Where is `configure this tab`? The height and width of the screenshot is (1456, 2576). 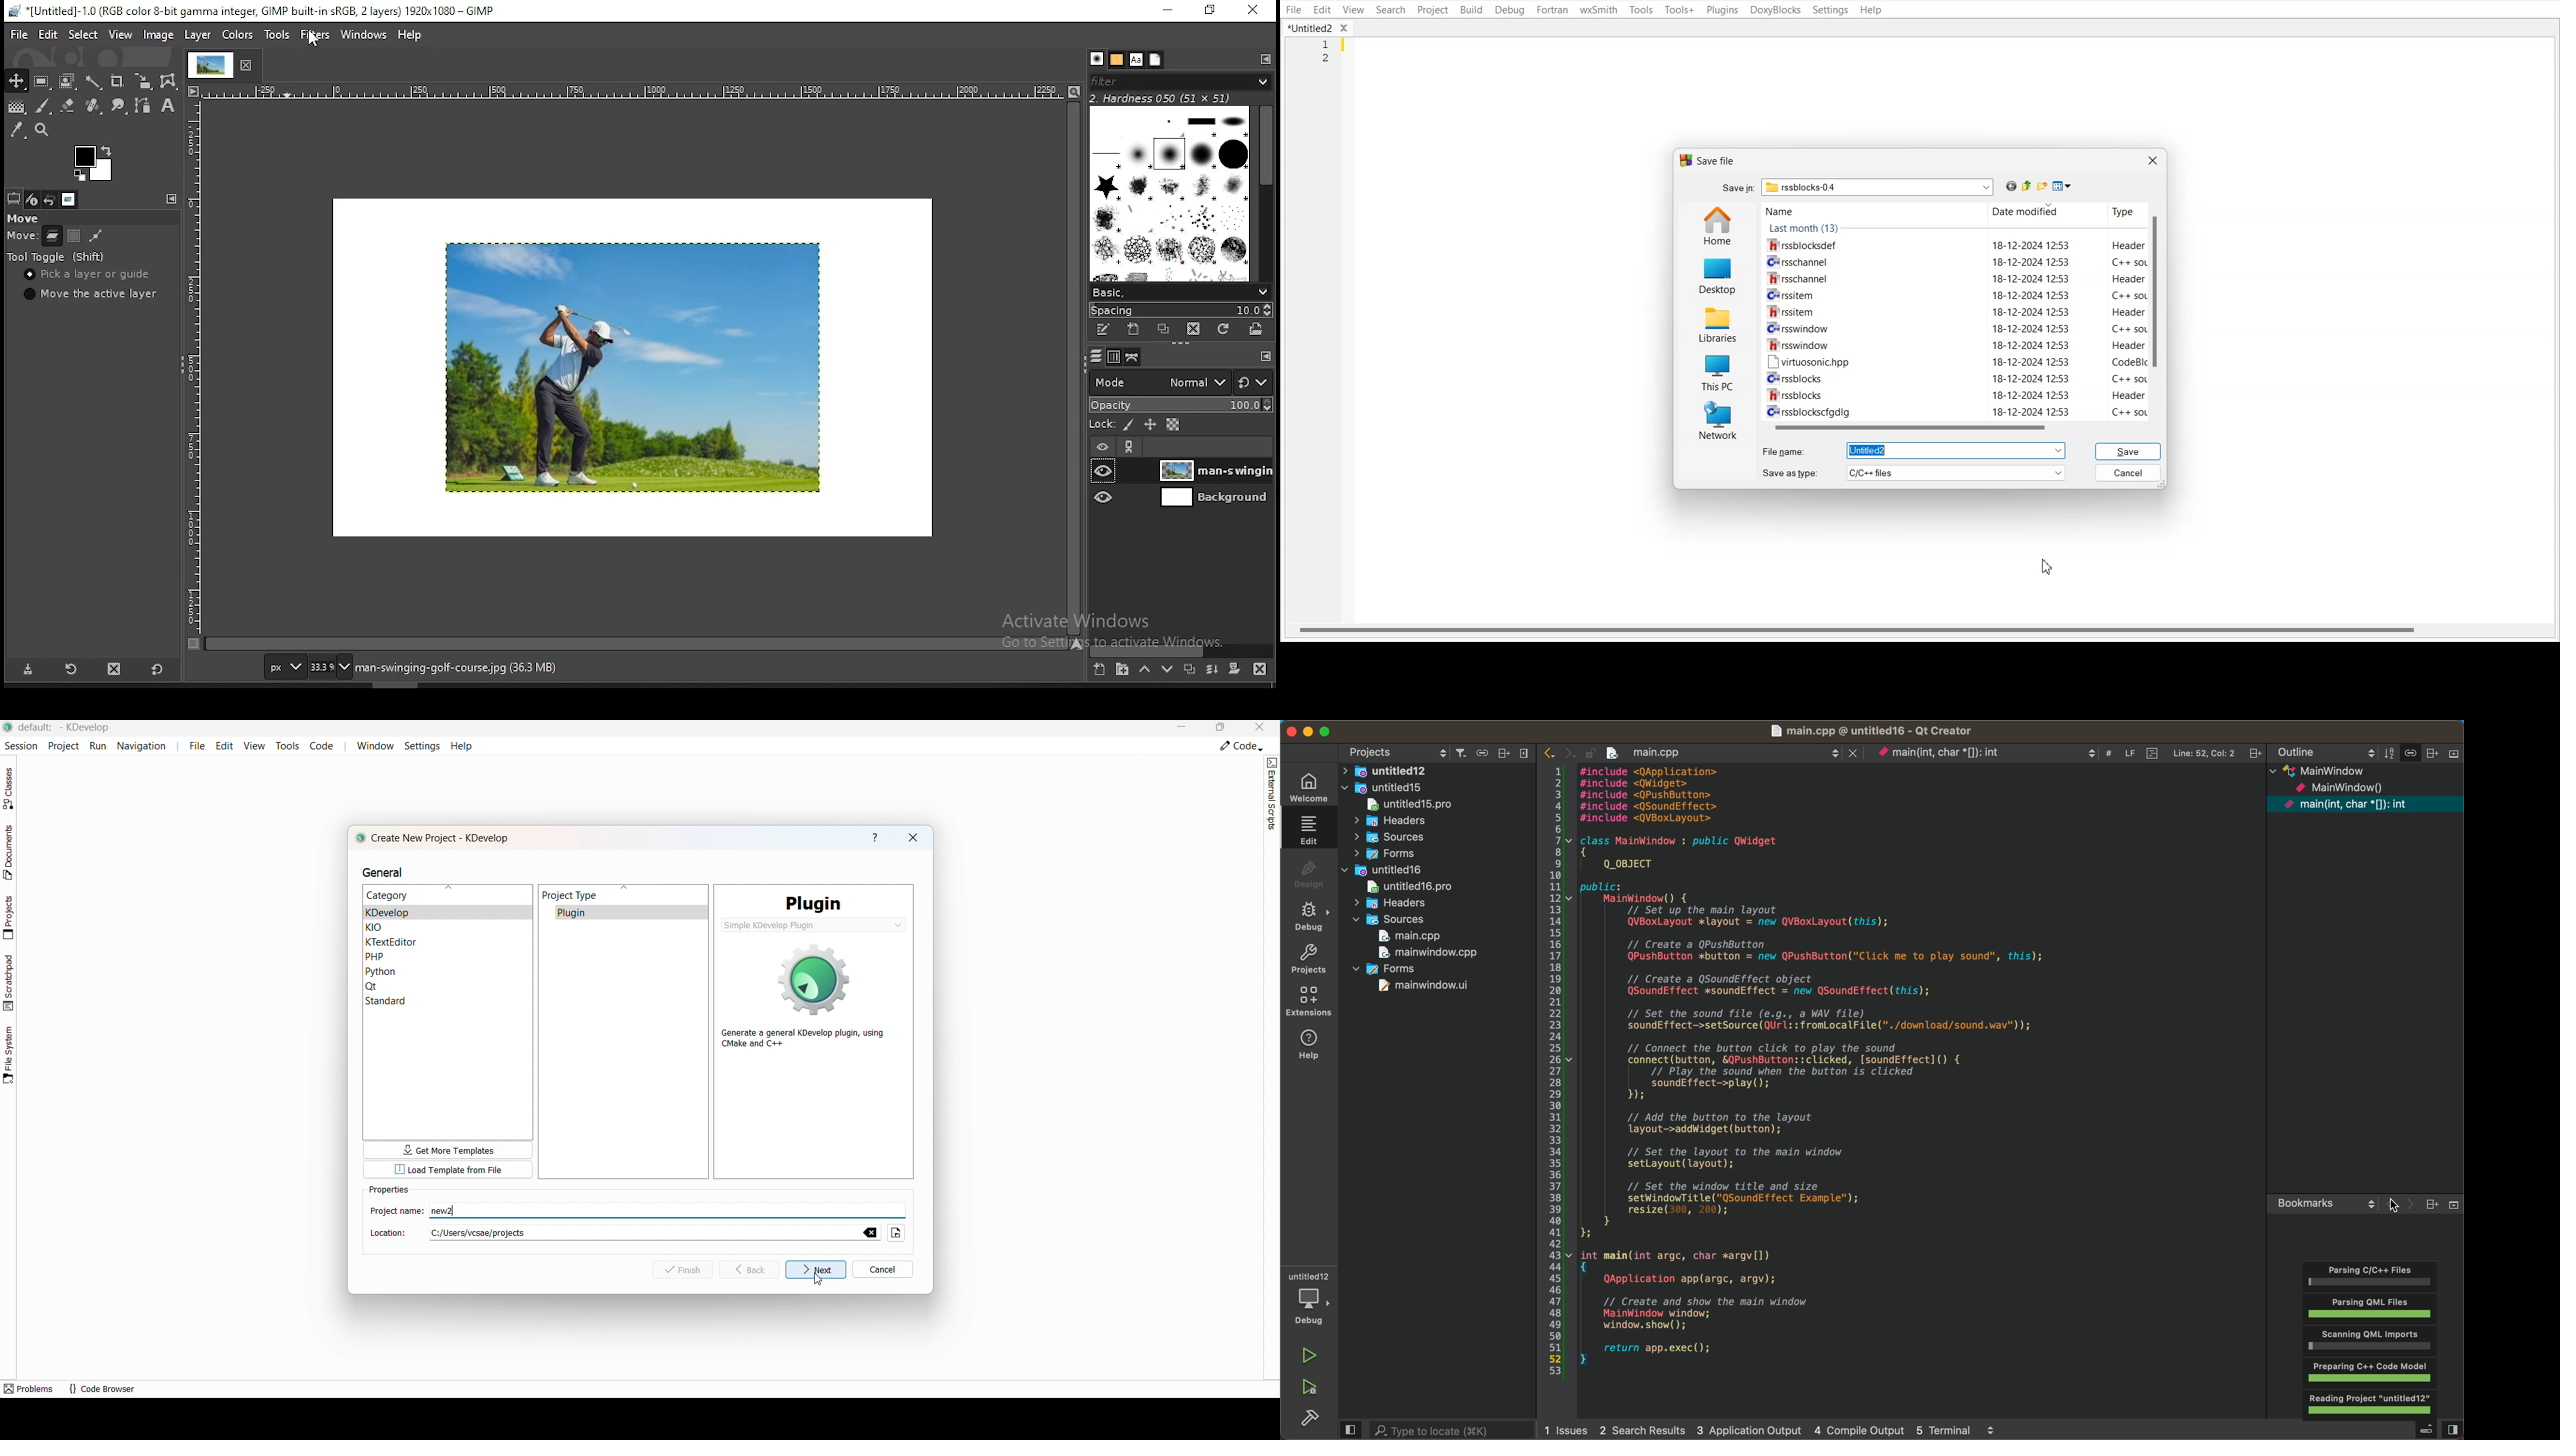
configure this tab is located at coordinates (1264, 60).